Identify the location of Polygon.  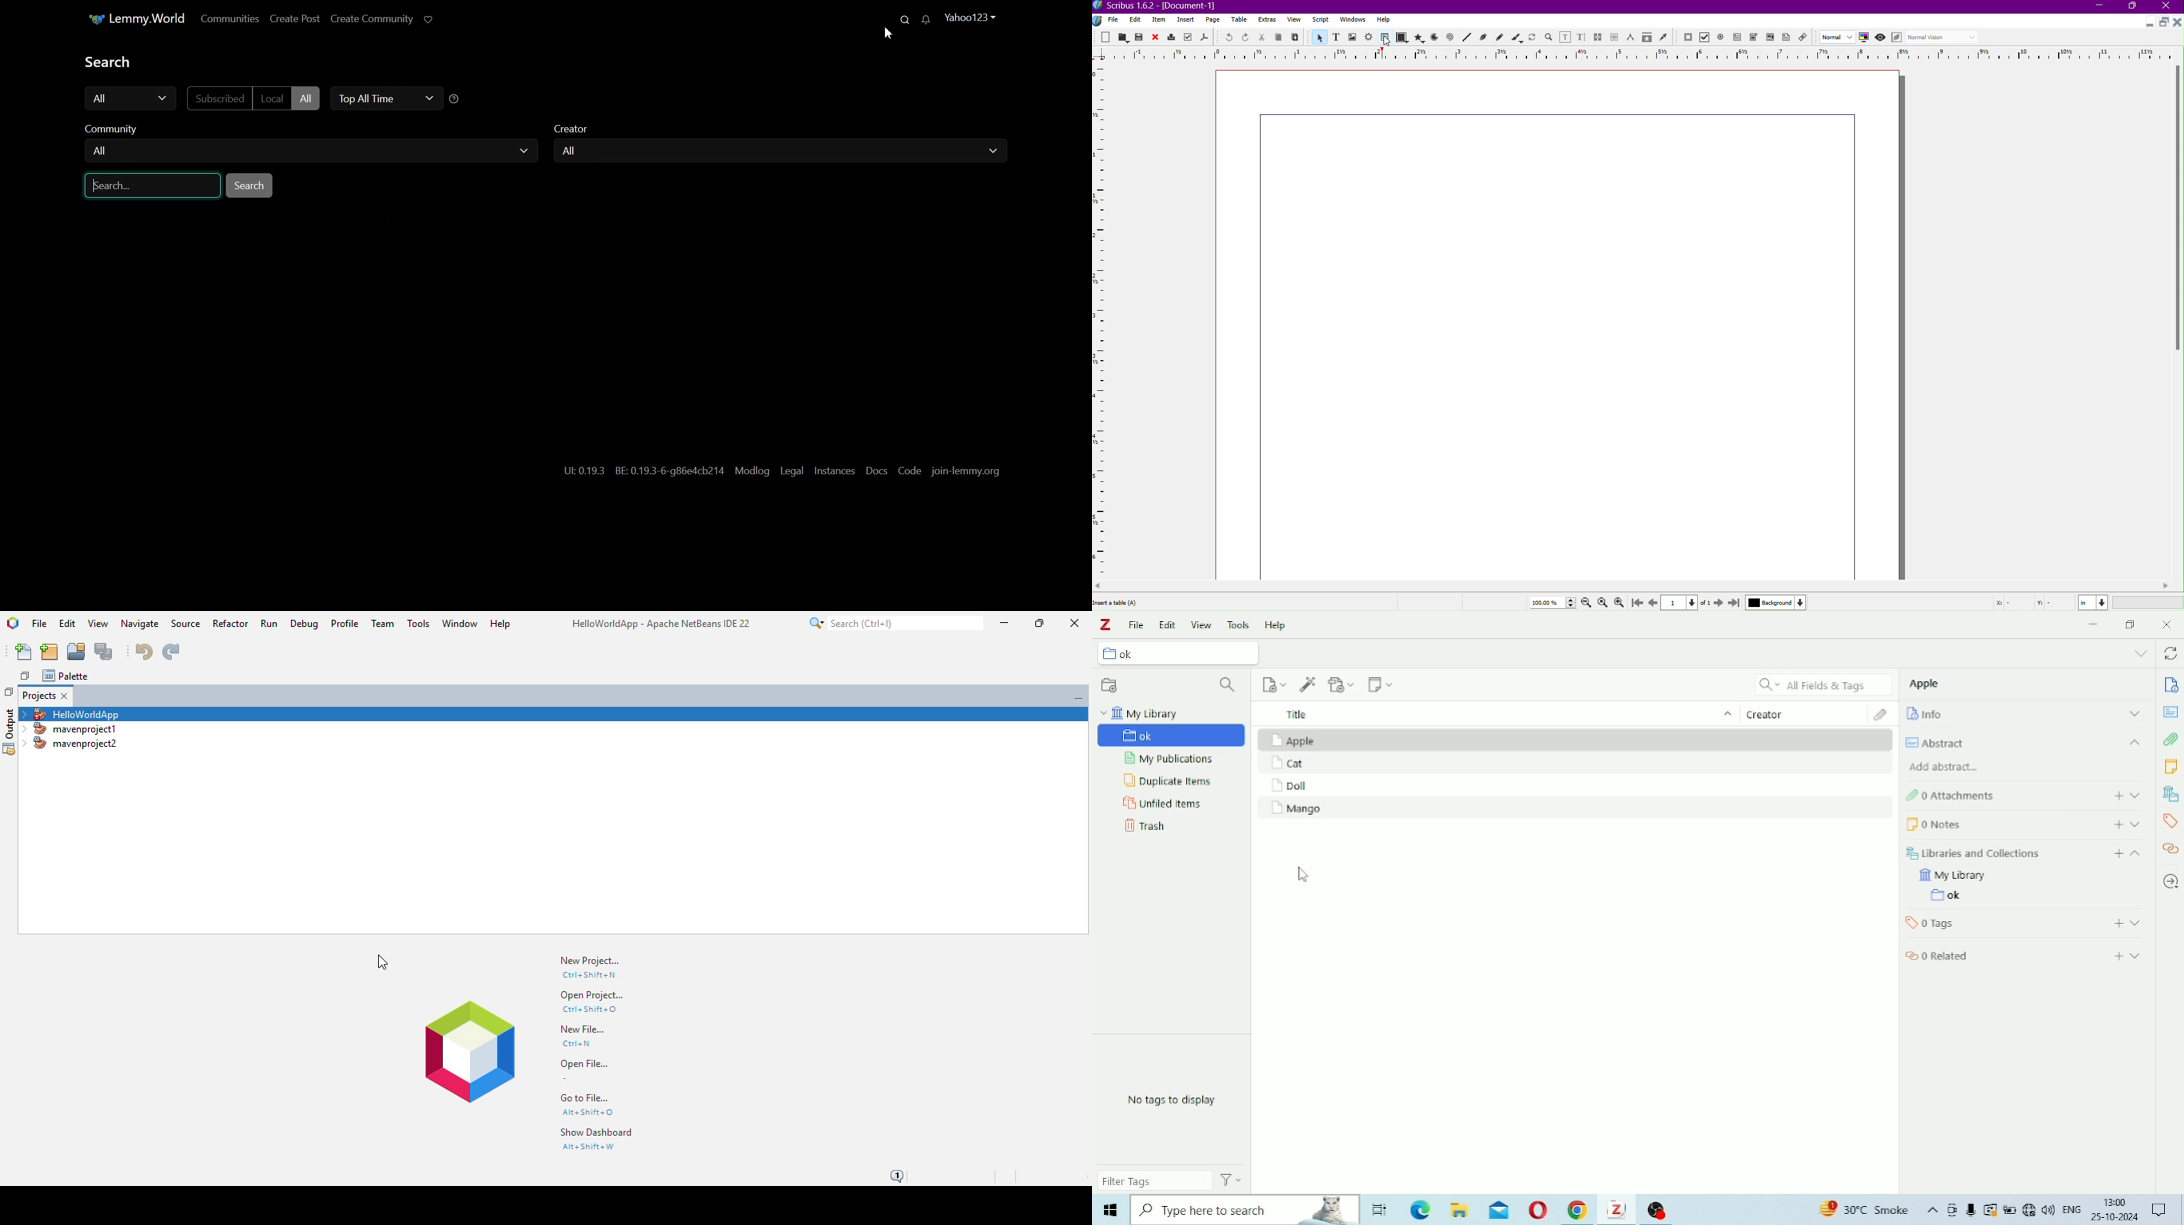
(1420, 38).